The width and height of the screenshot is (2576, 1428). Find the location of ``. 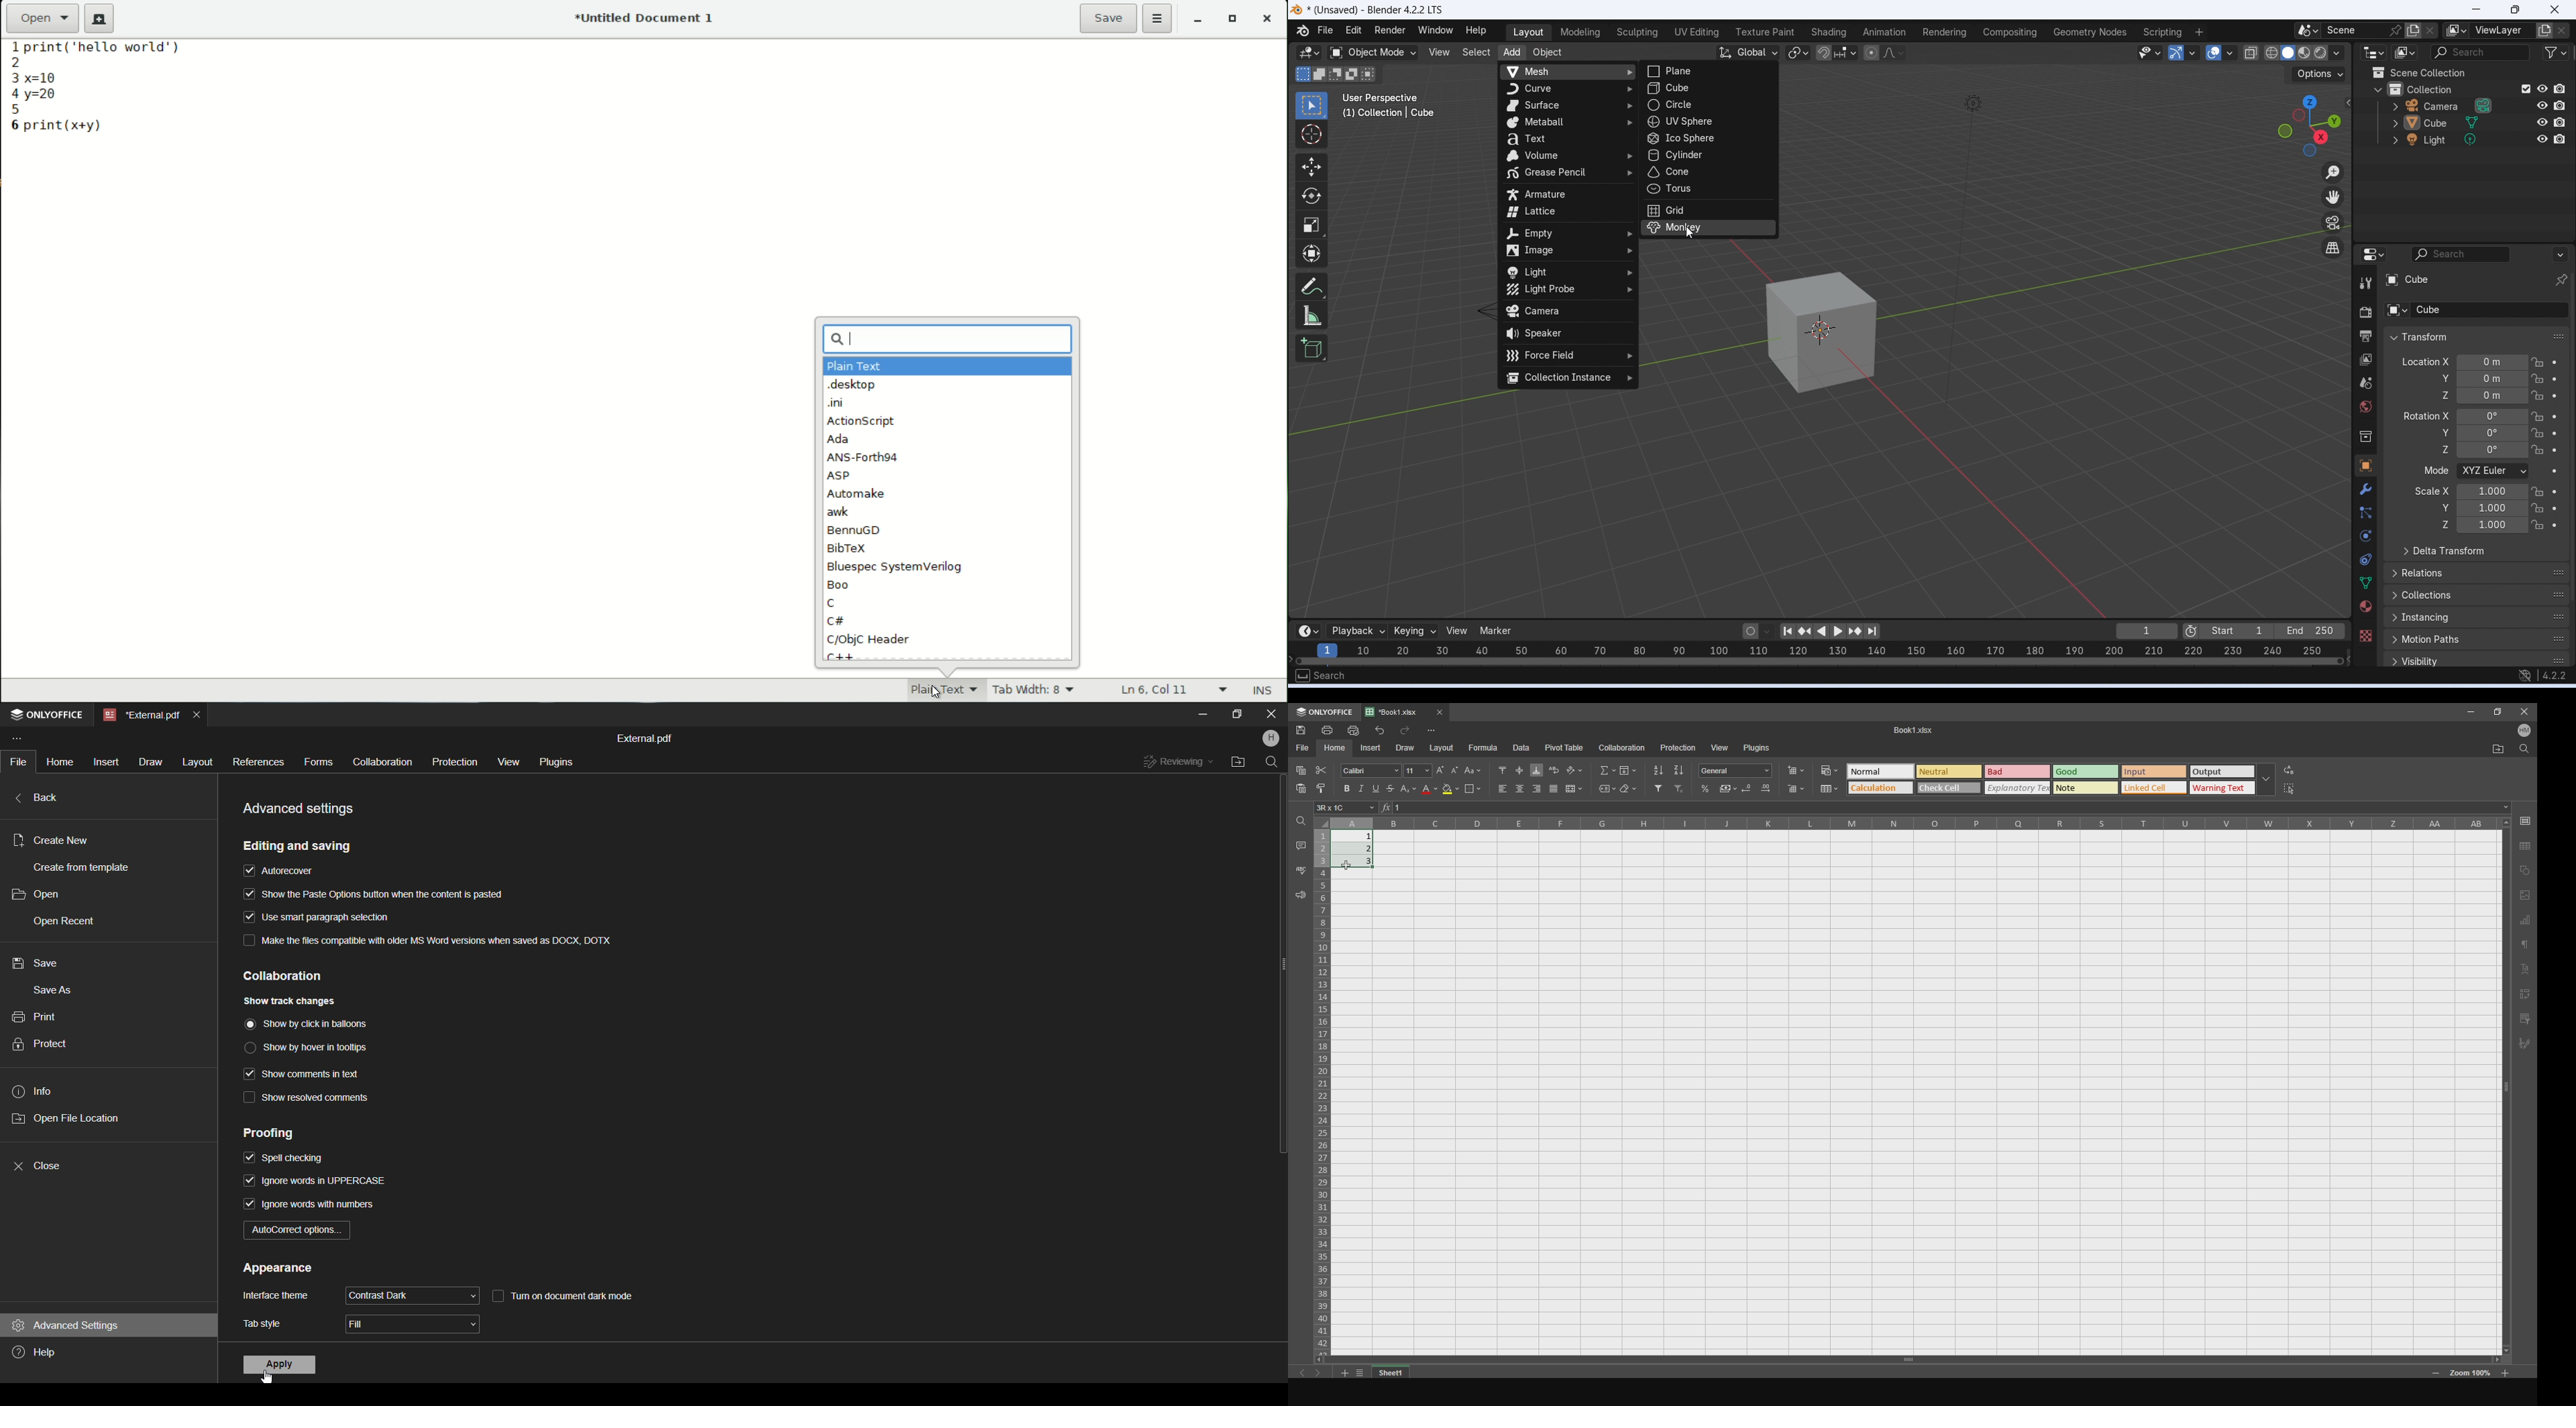

 is located at coordinates (1410, 792).